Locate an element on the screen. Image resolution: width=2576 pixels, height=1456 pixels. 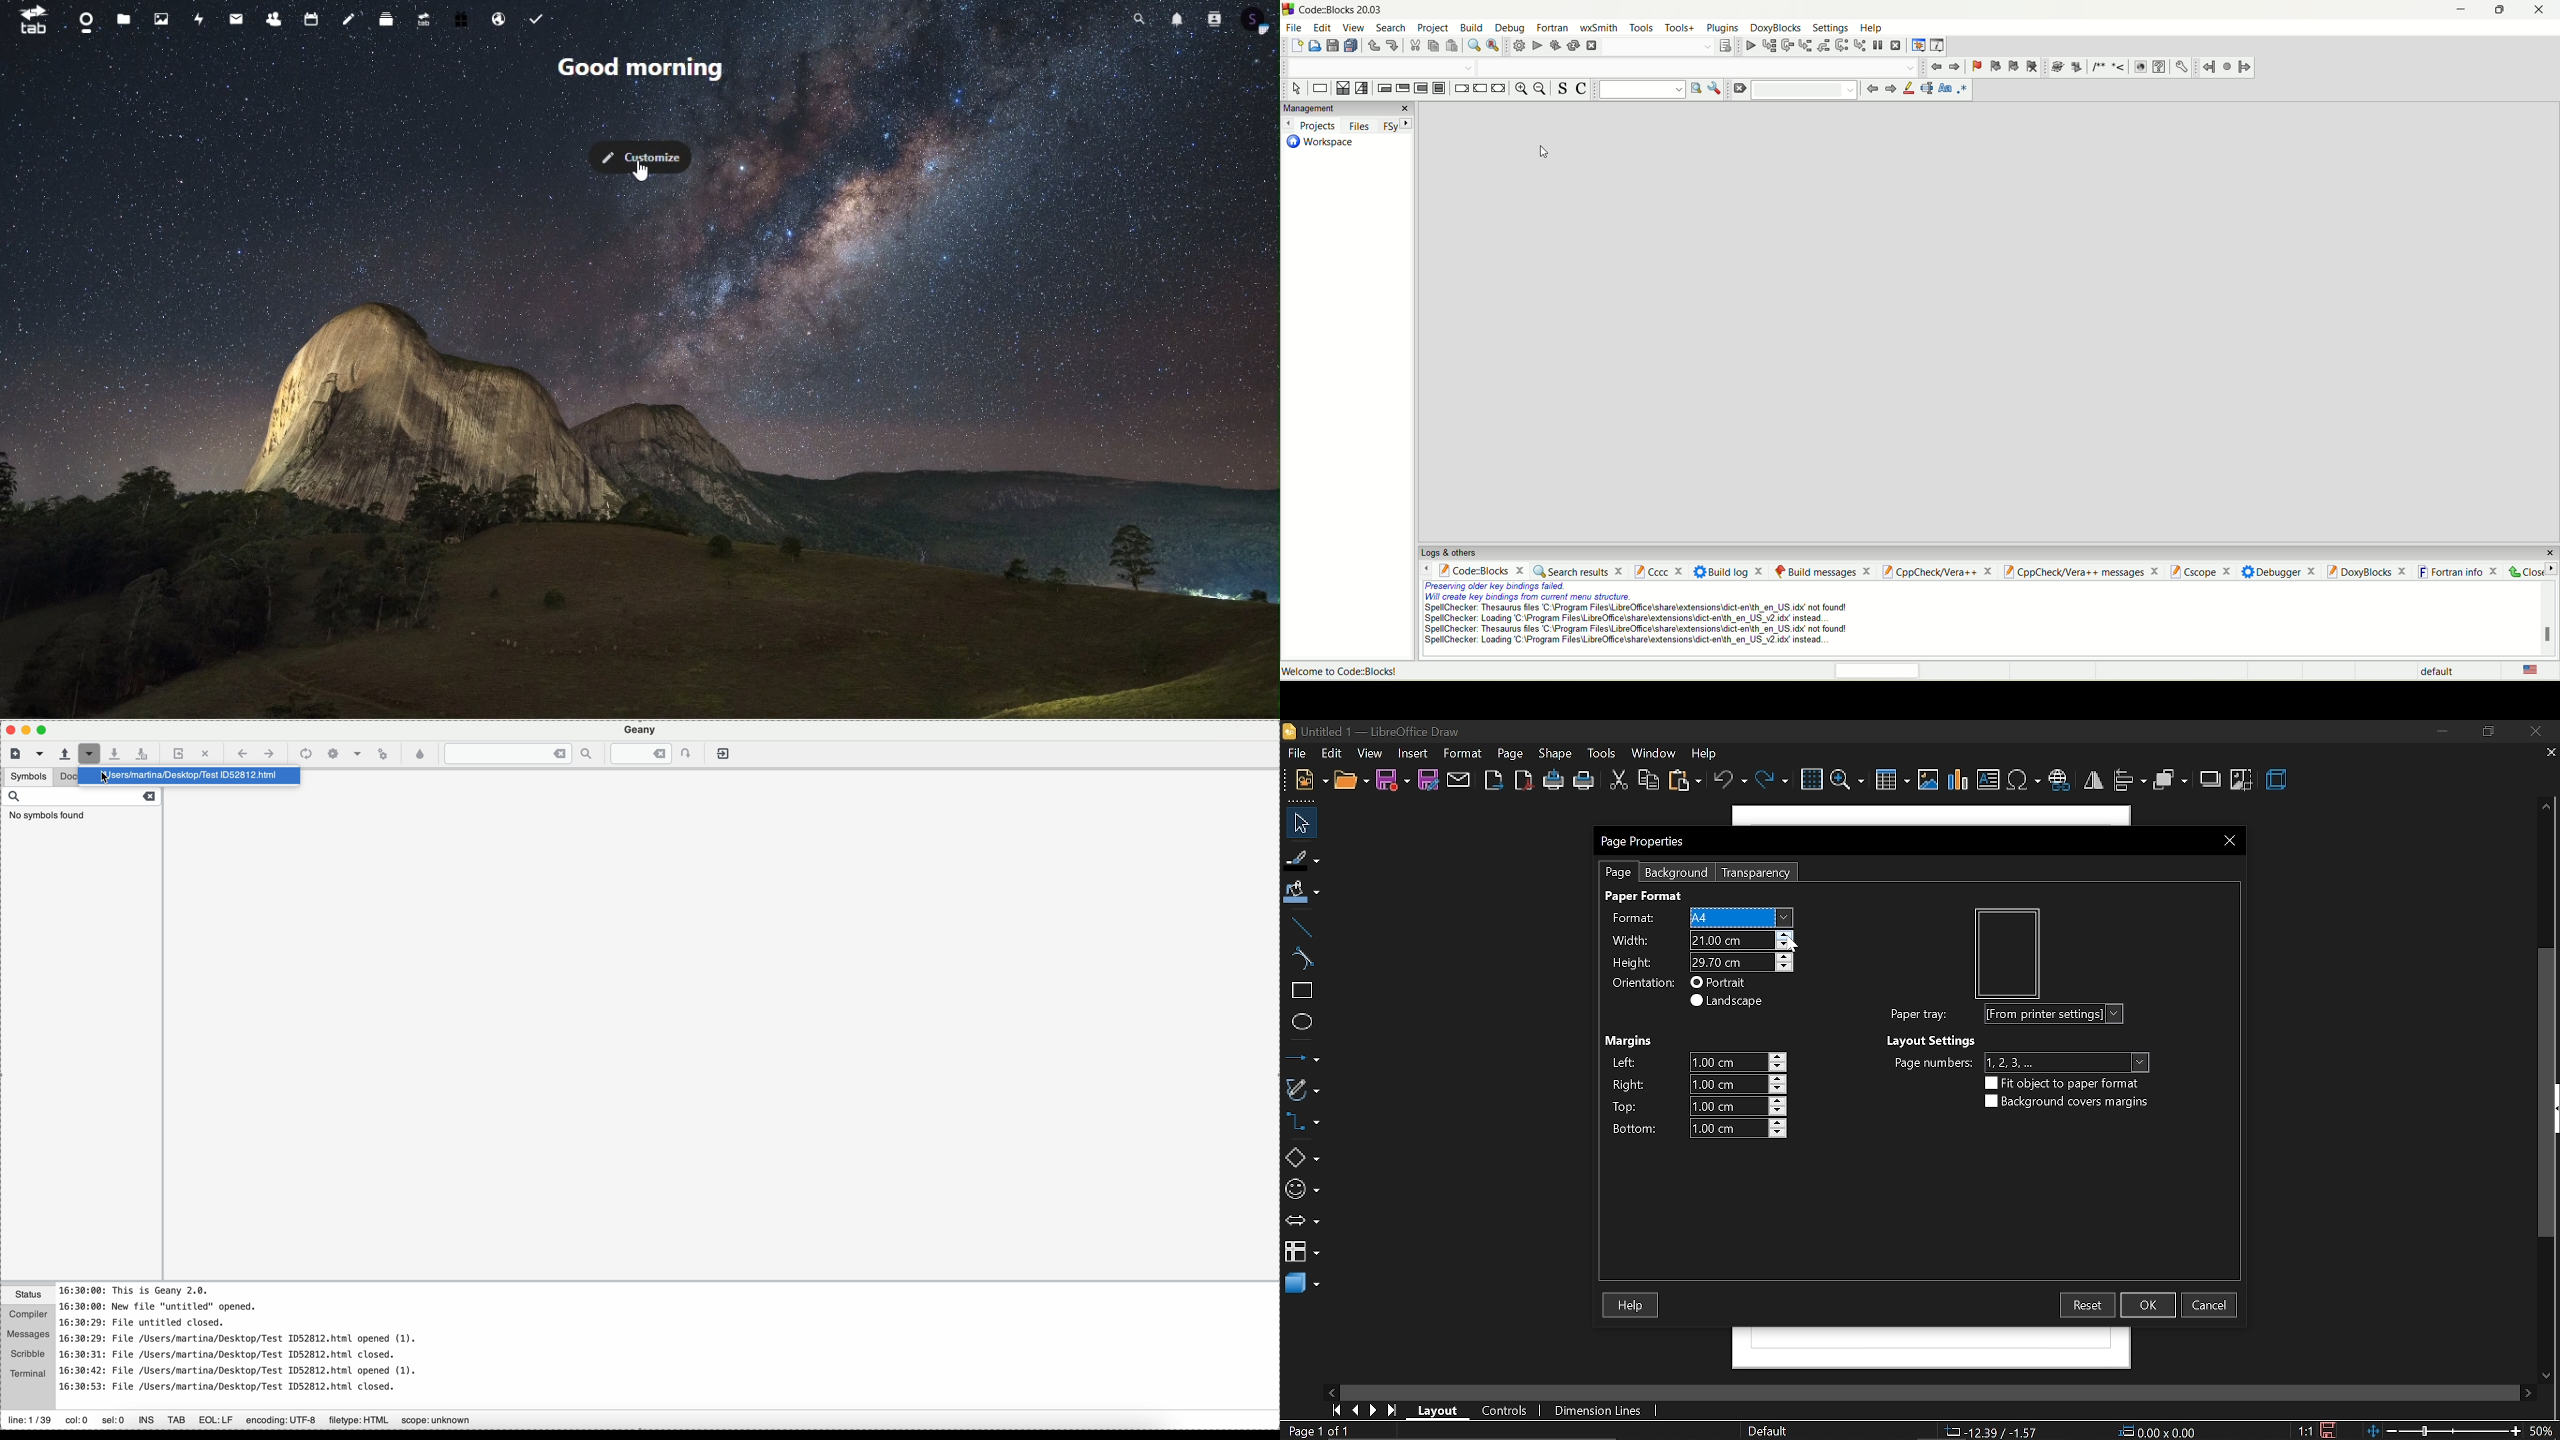
last jump is located at coordinates (2226, 66).